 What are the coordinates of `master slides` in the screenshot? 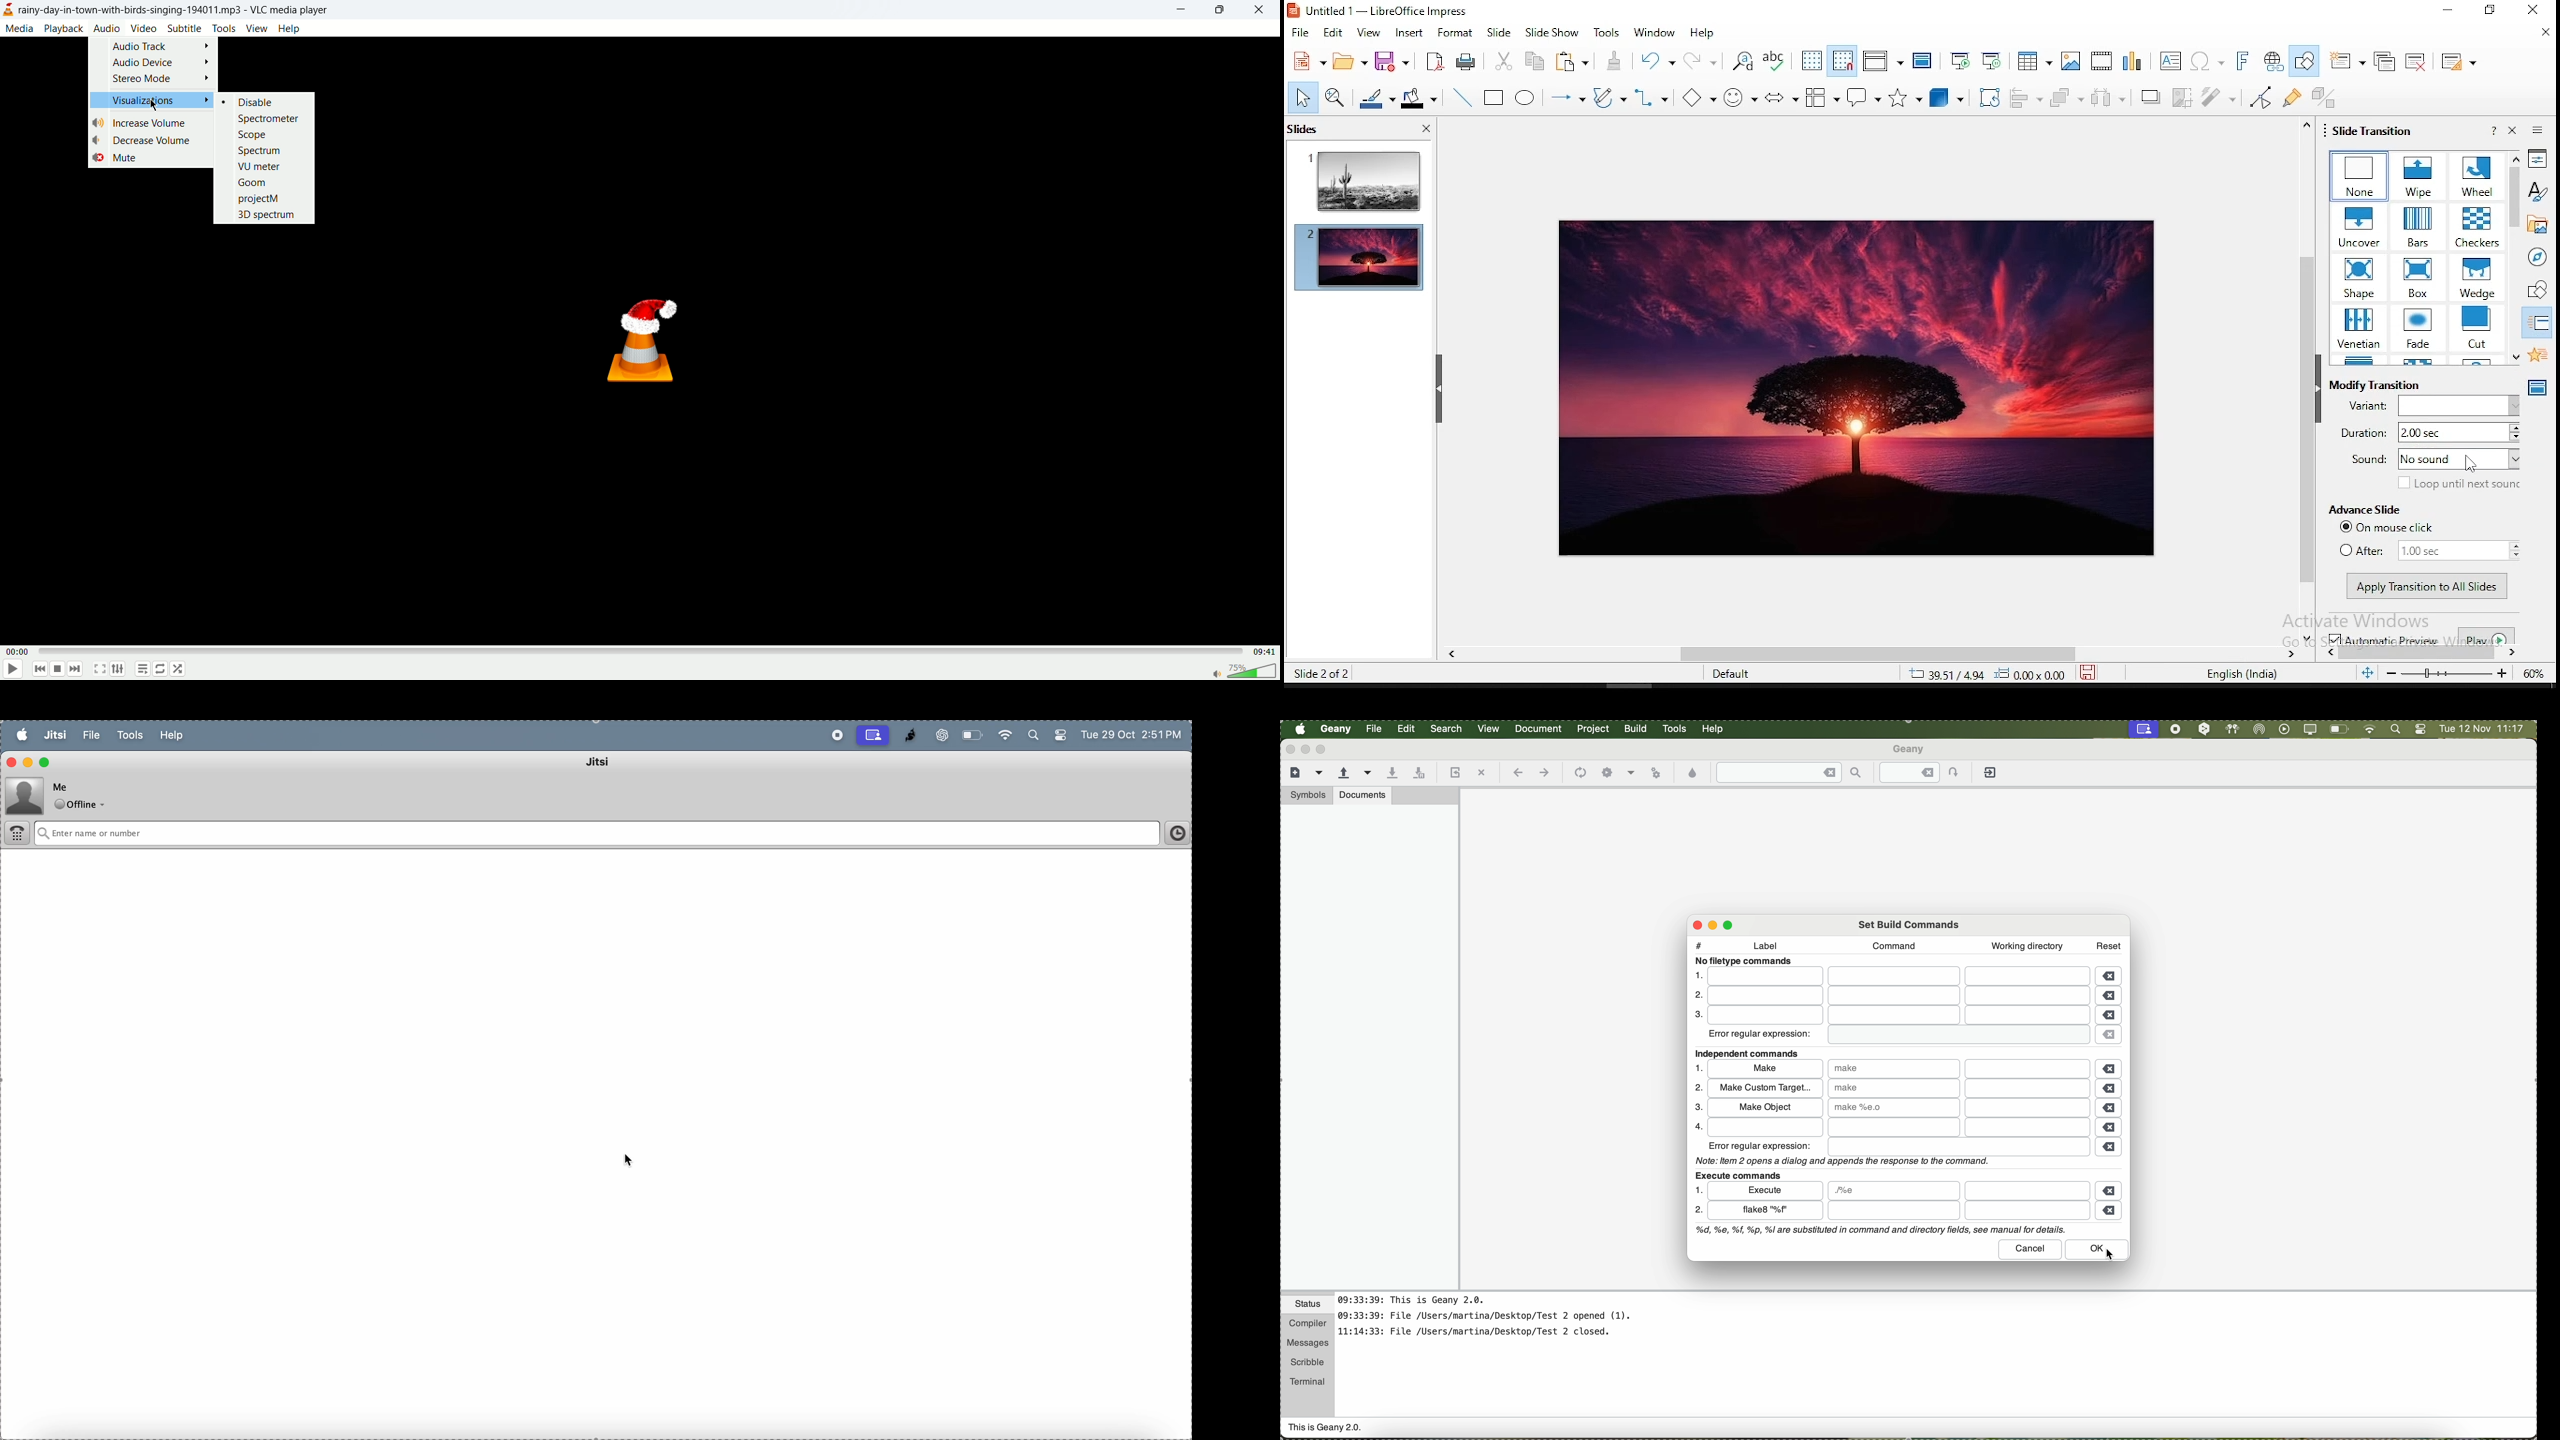 It's located at (2537, 388).